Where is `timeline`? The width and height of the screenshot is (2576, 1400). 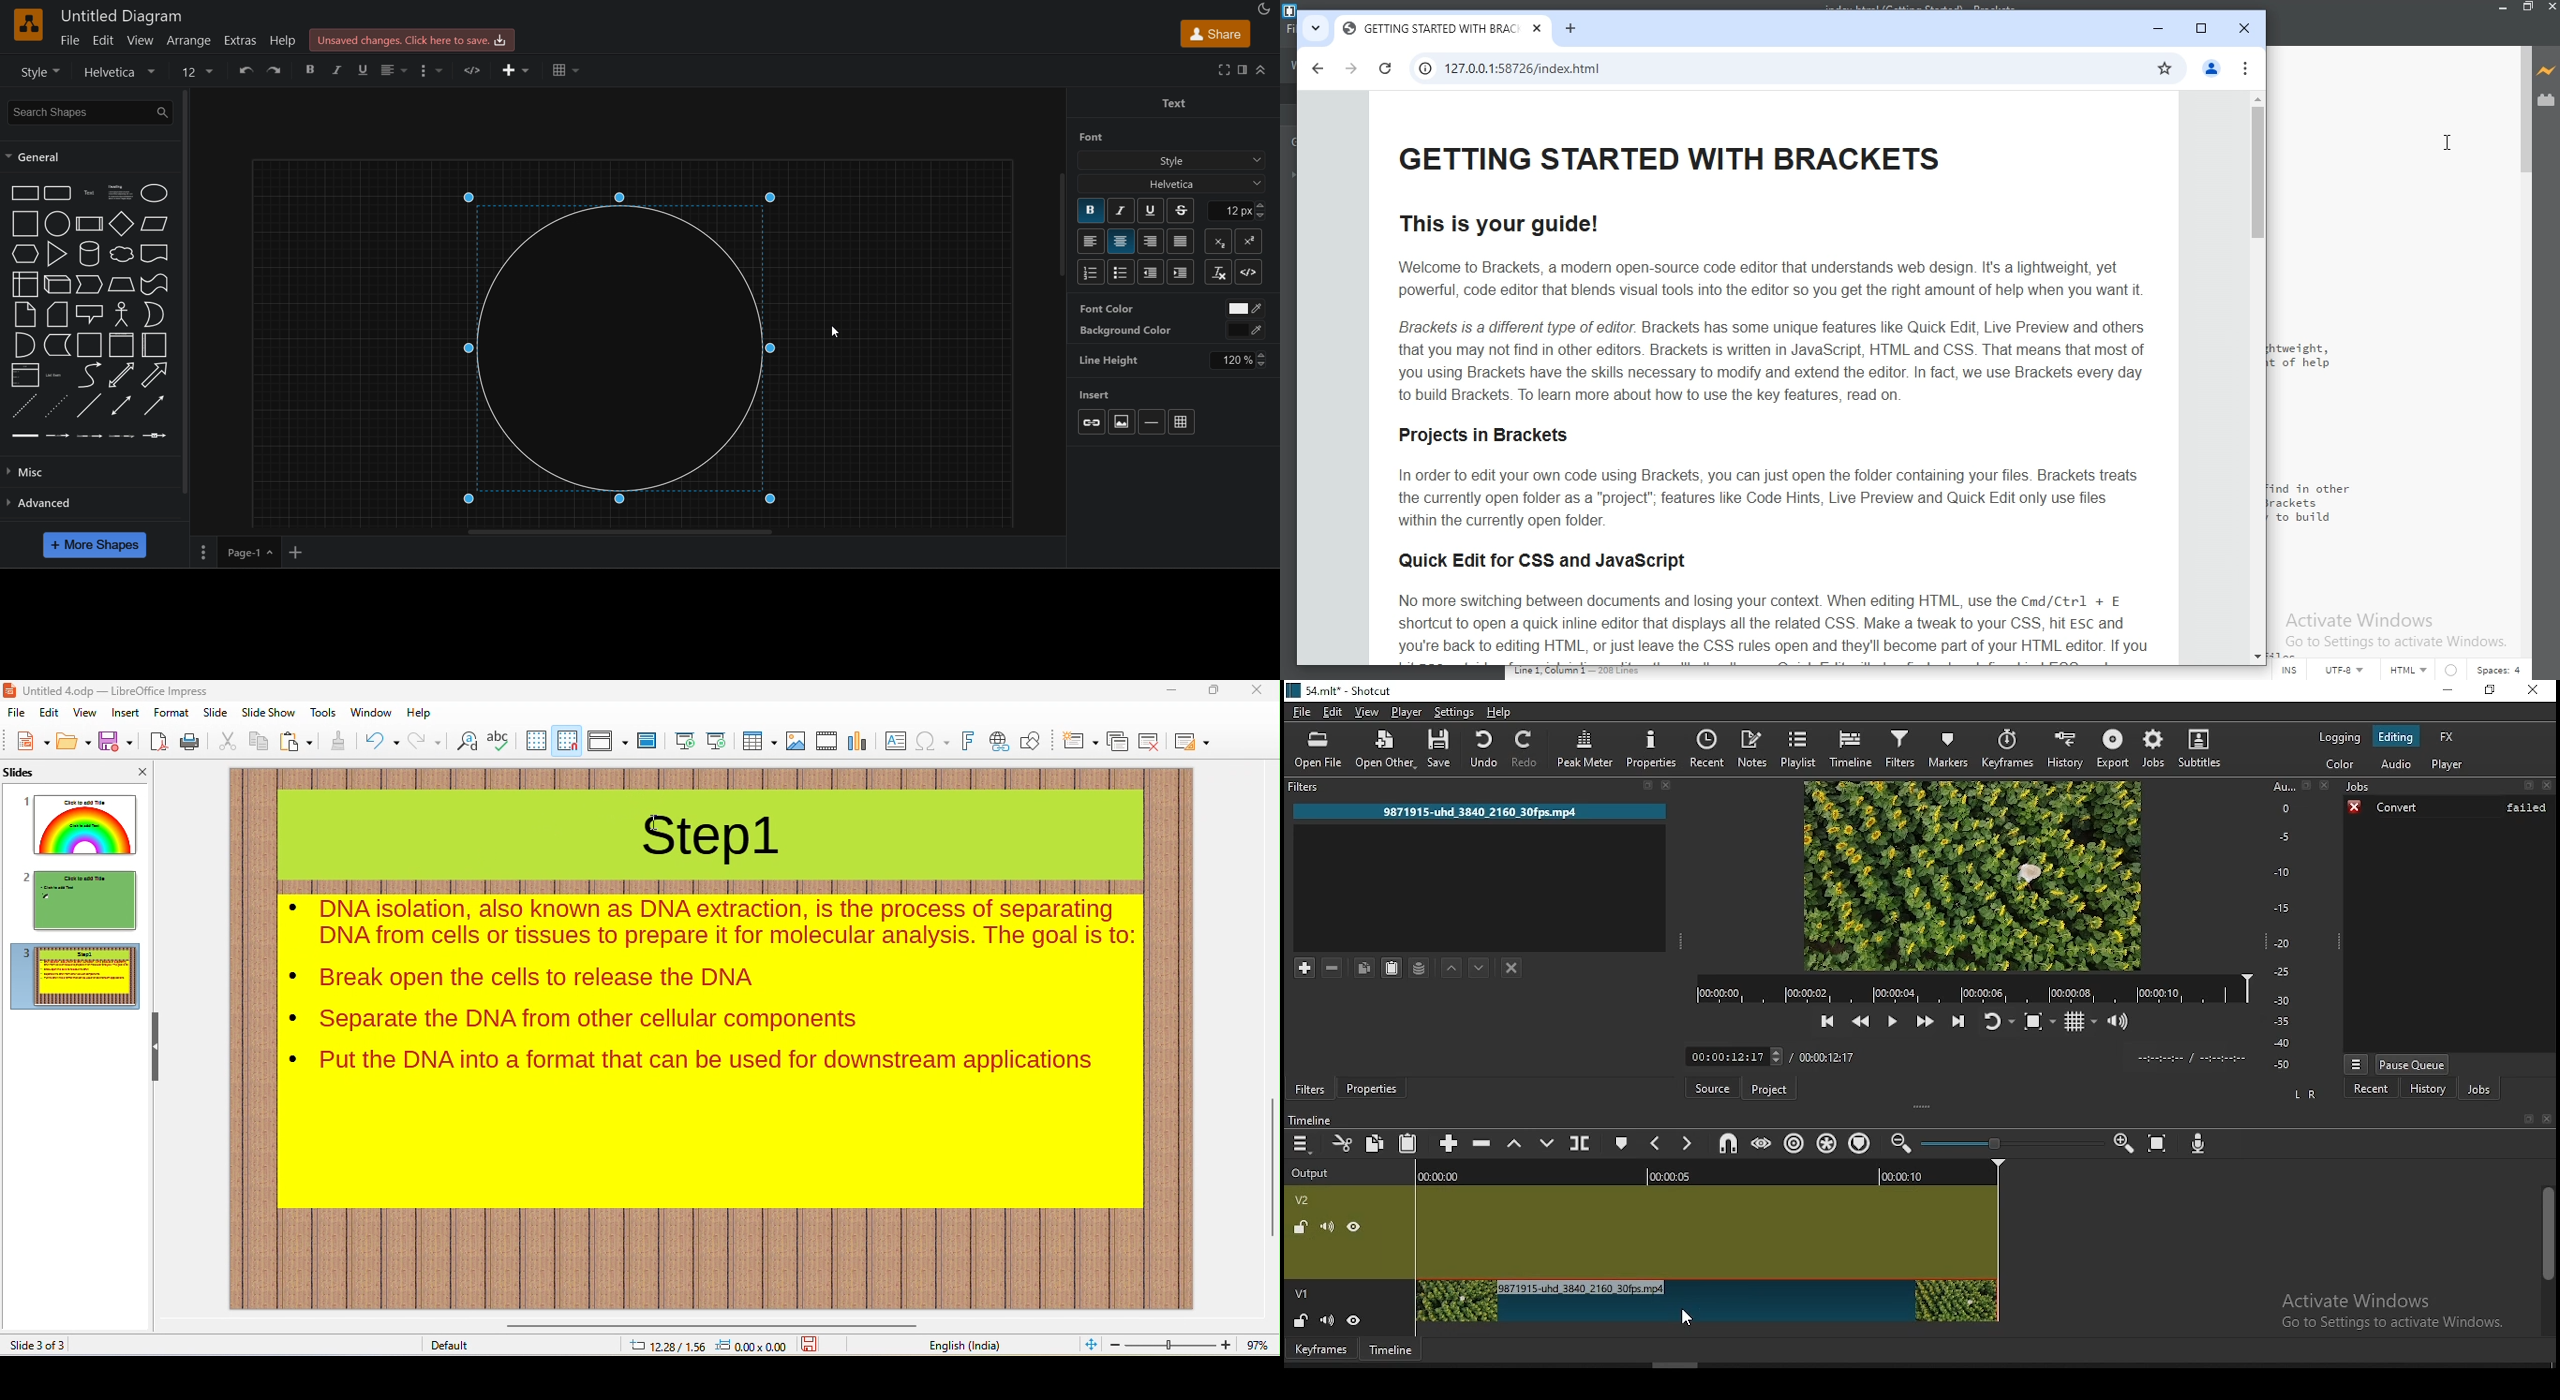 timeline is located at coordinates (1709, 1173).